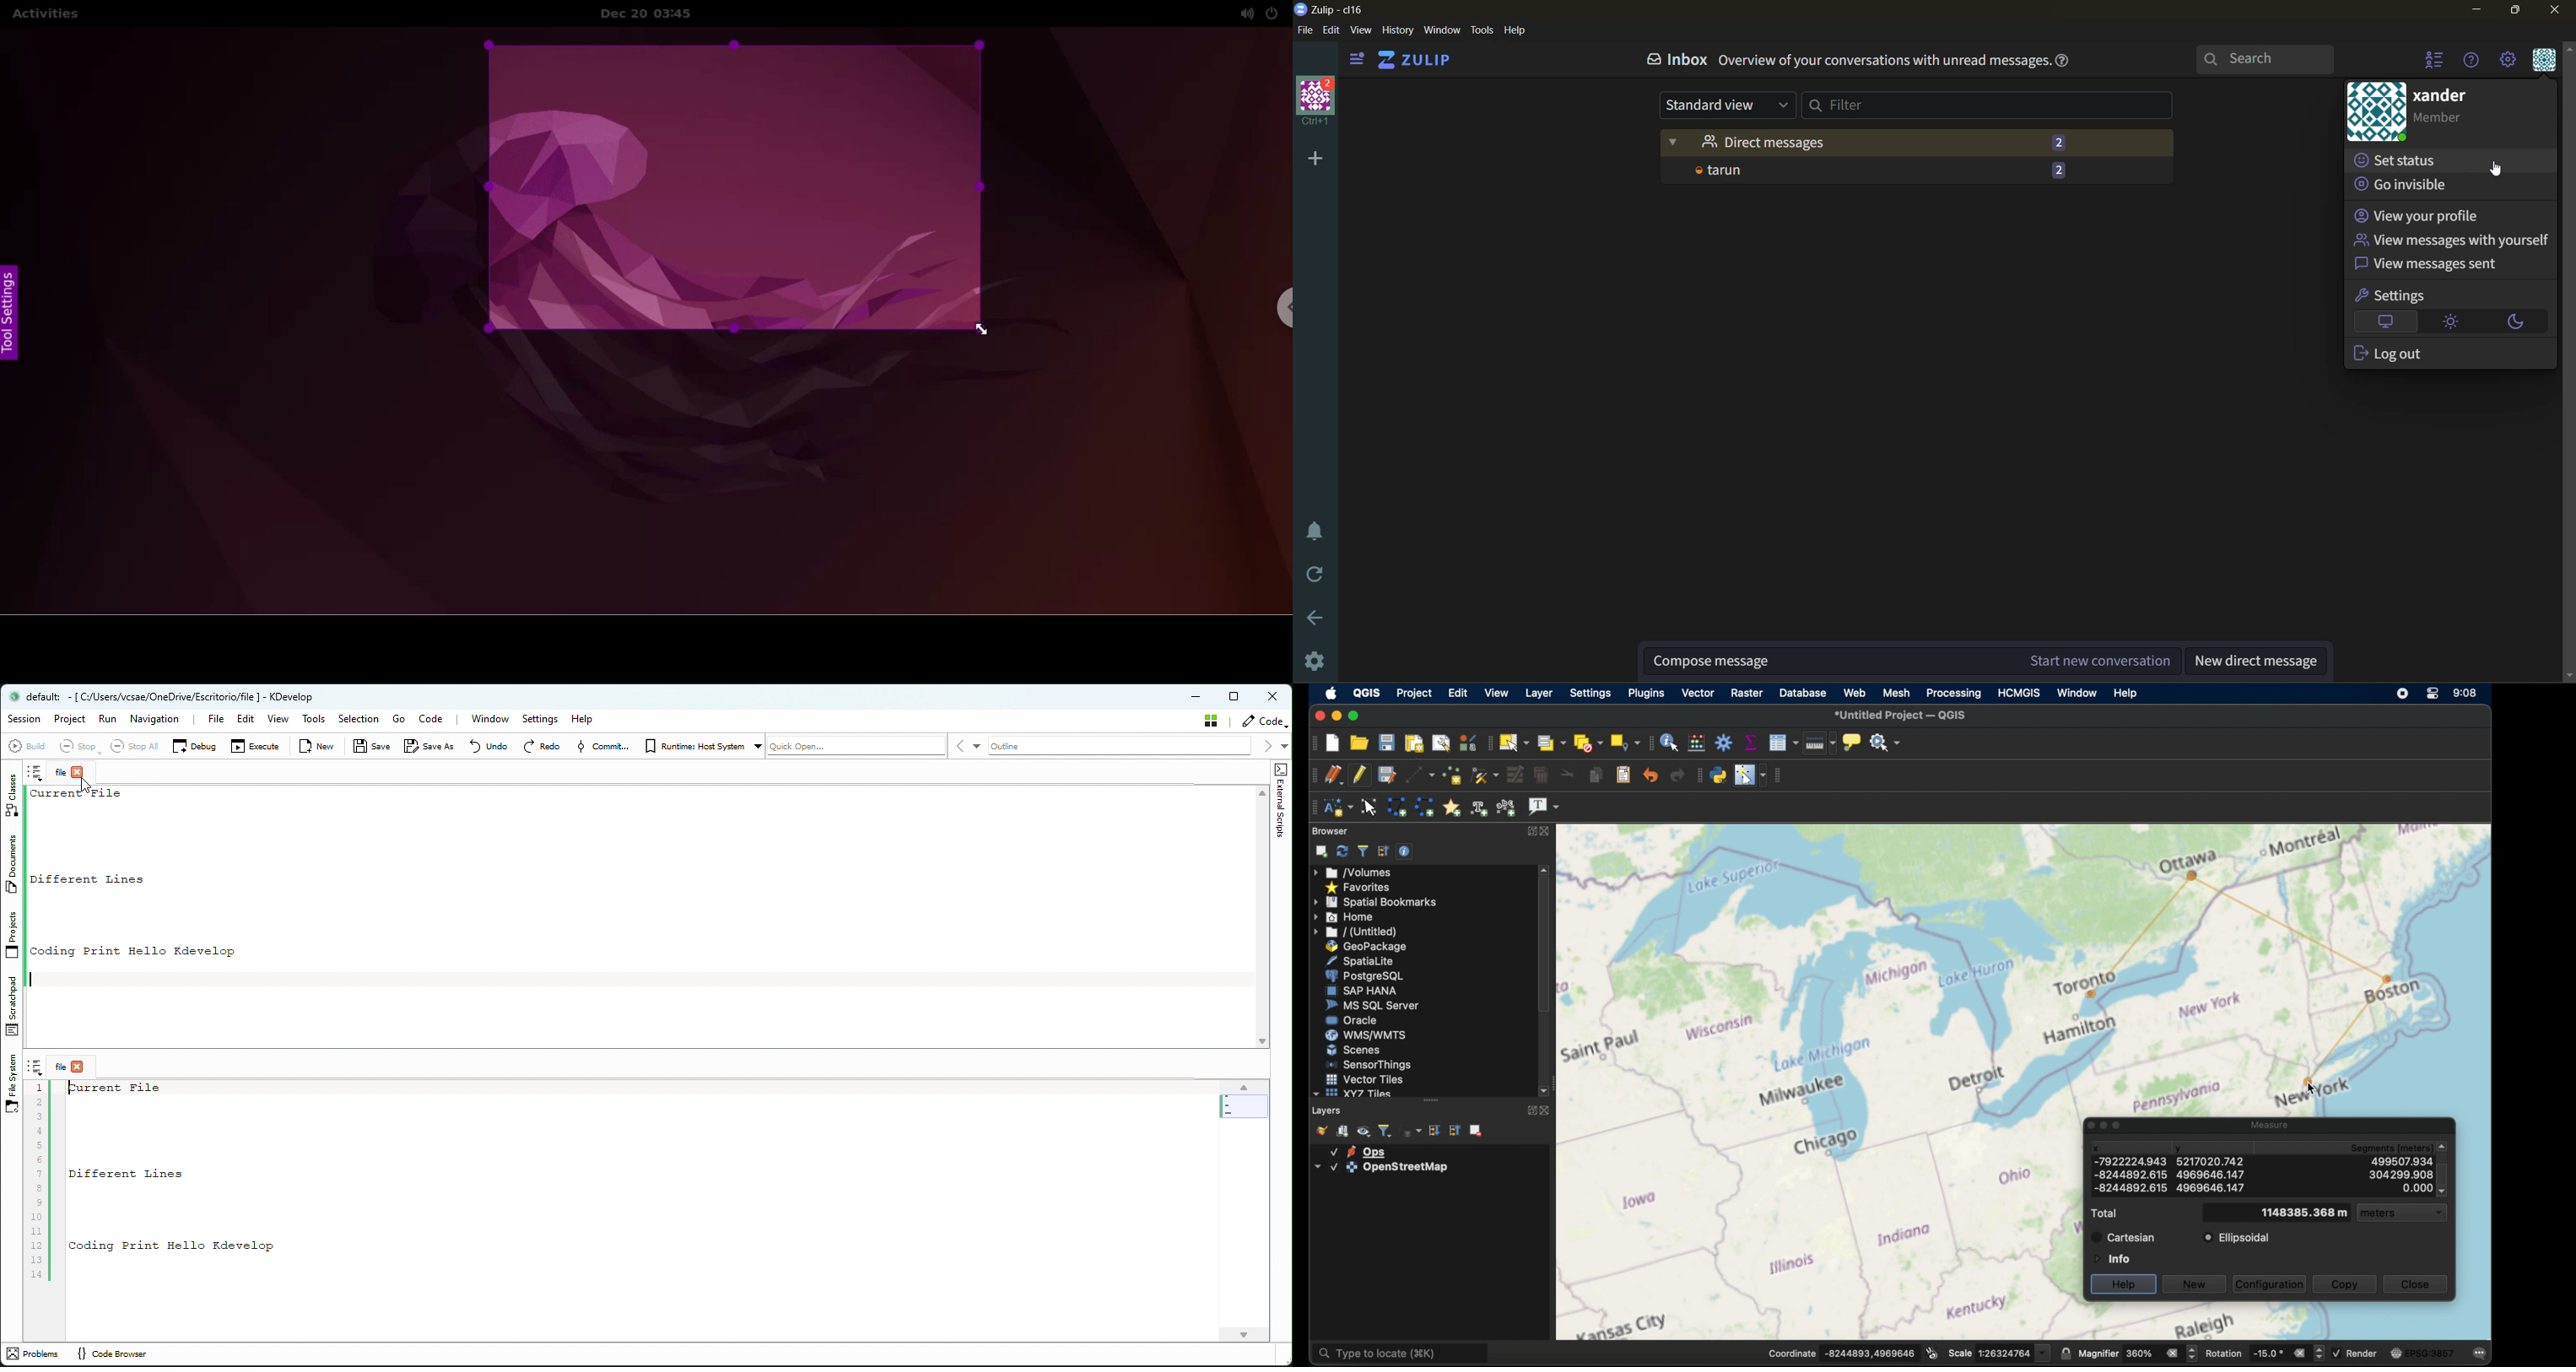 Image resolution: width=2576 pixels, height=1372 pixels. I want to click on filter, so click(1997, 109).